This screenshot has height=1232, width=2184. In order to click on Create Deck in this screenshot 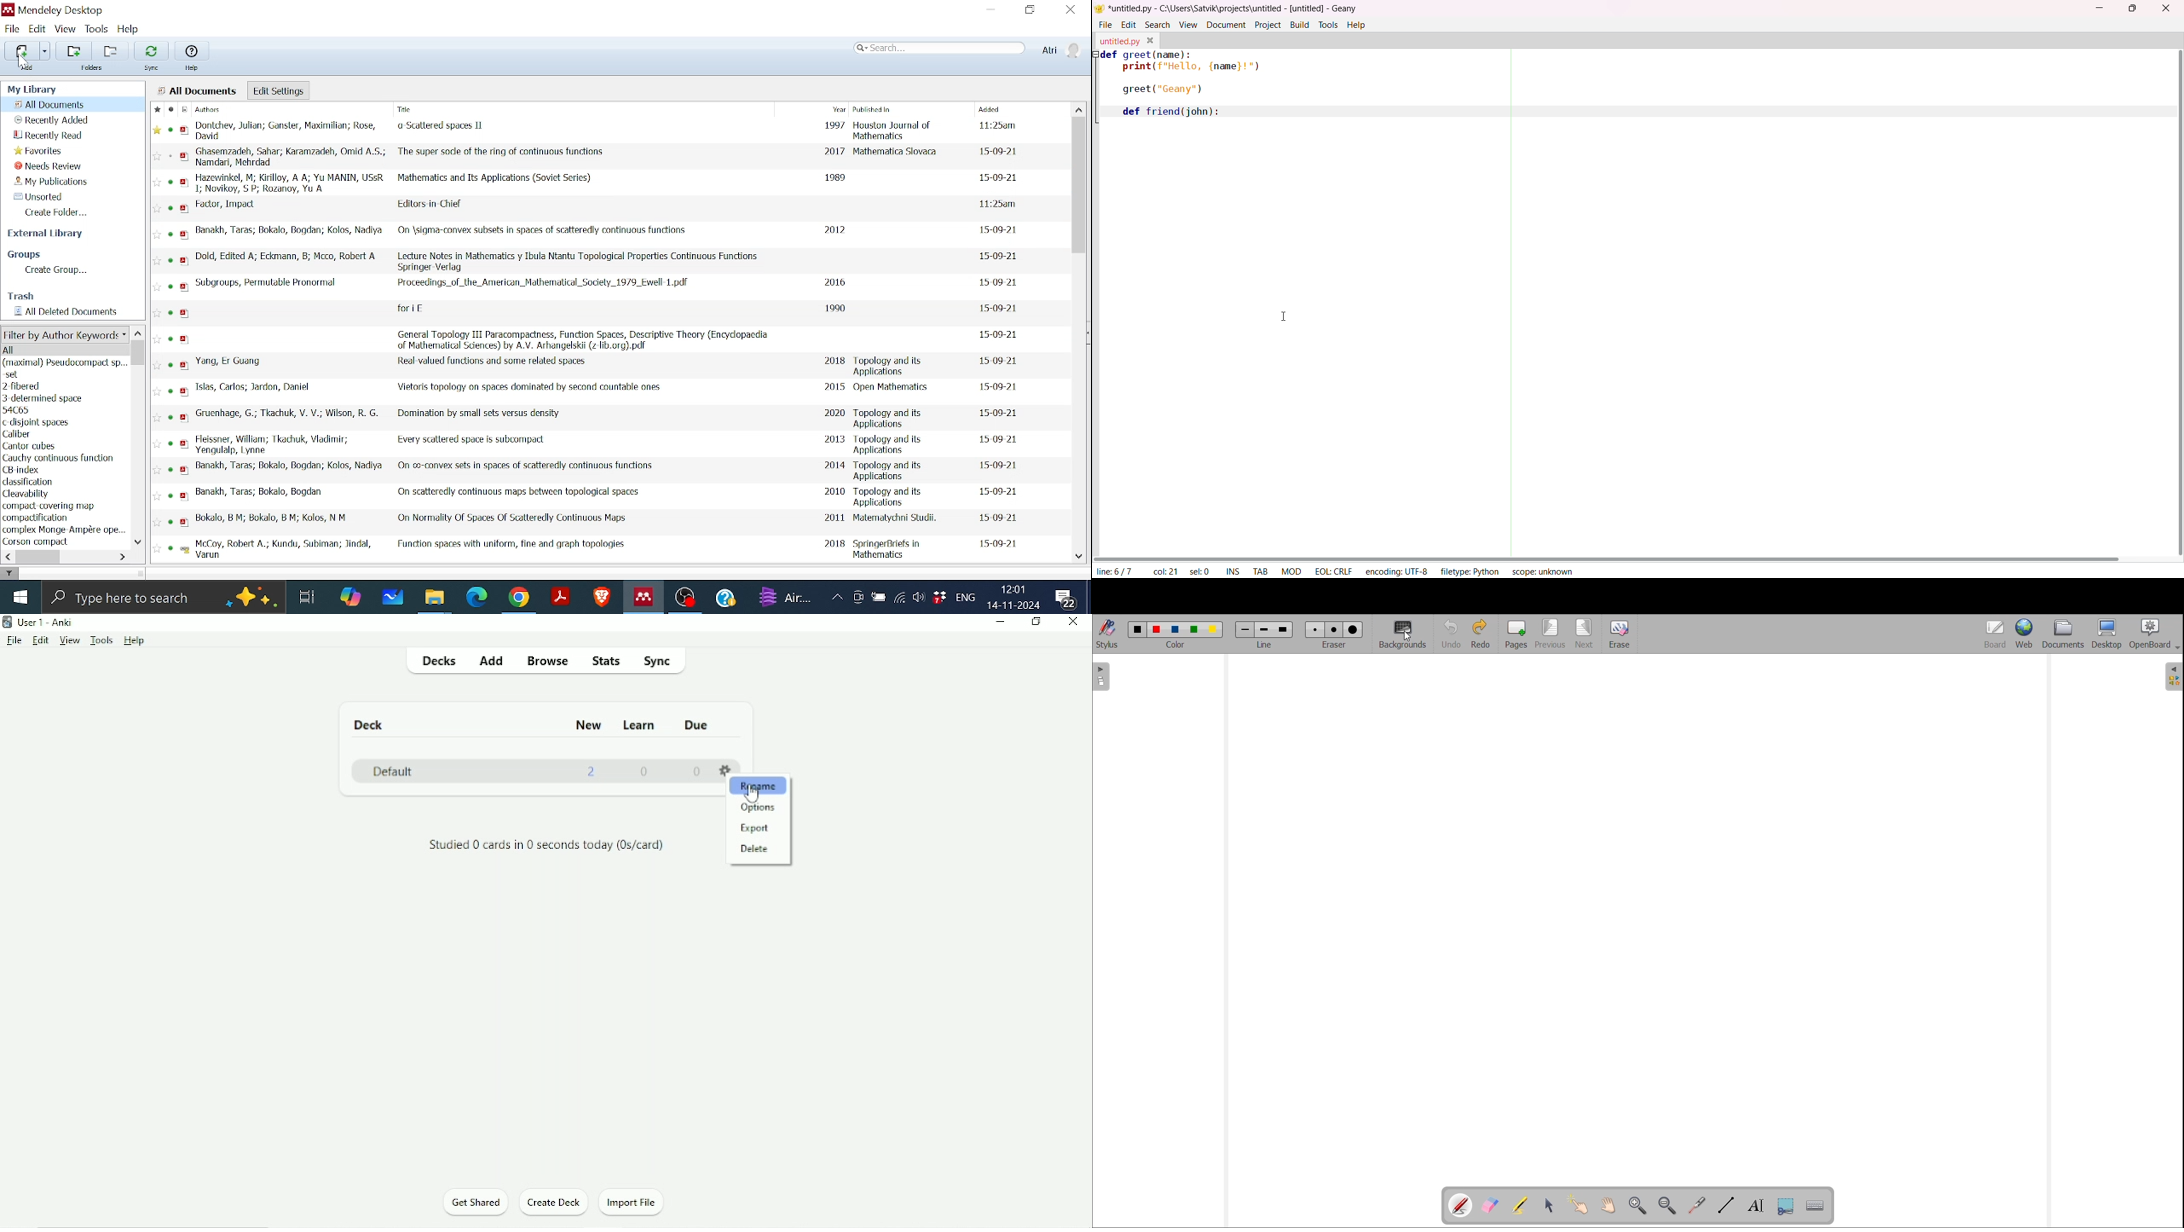, I will do `click(555, 1203)`.